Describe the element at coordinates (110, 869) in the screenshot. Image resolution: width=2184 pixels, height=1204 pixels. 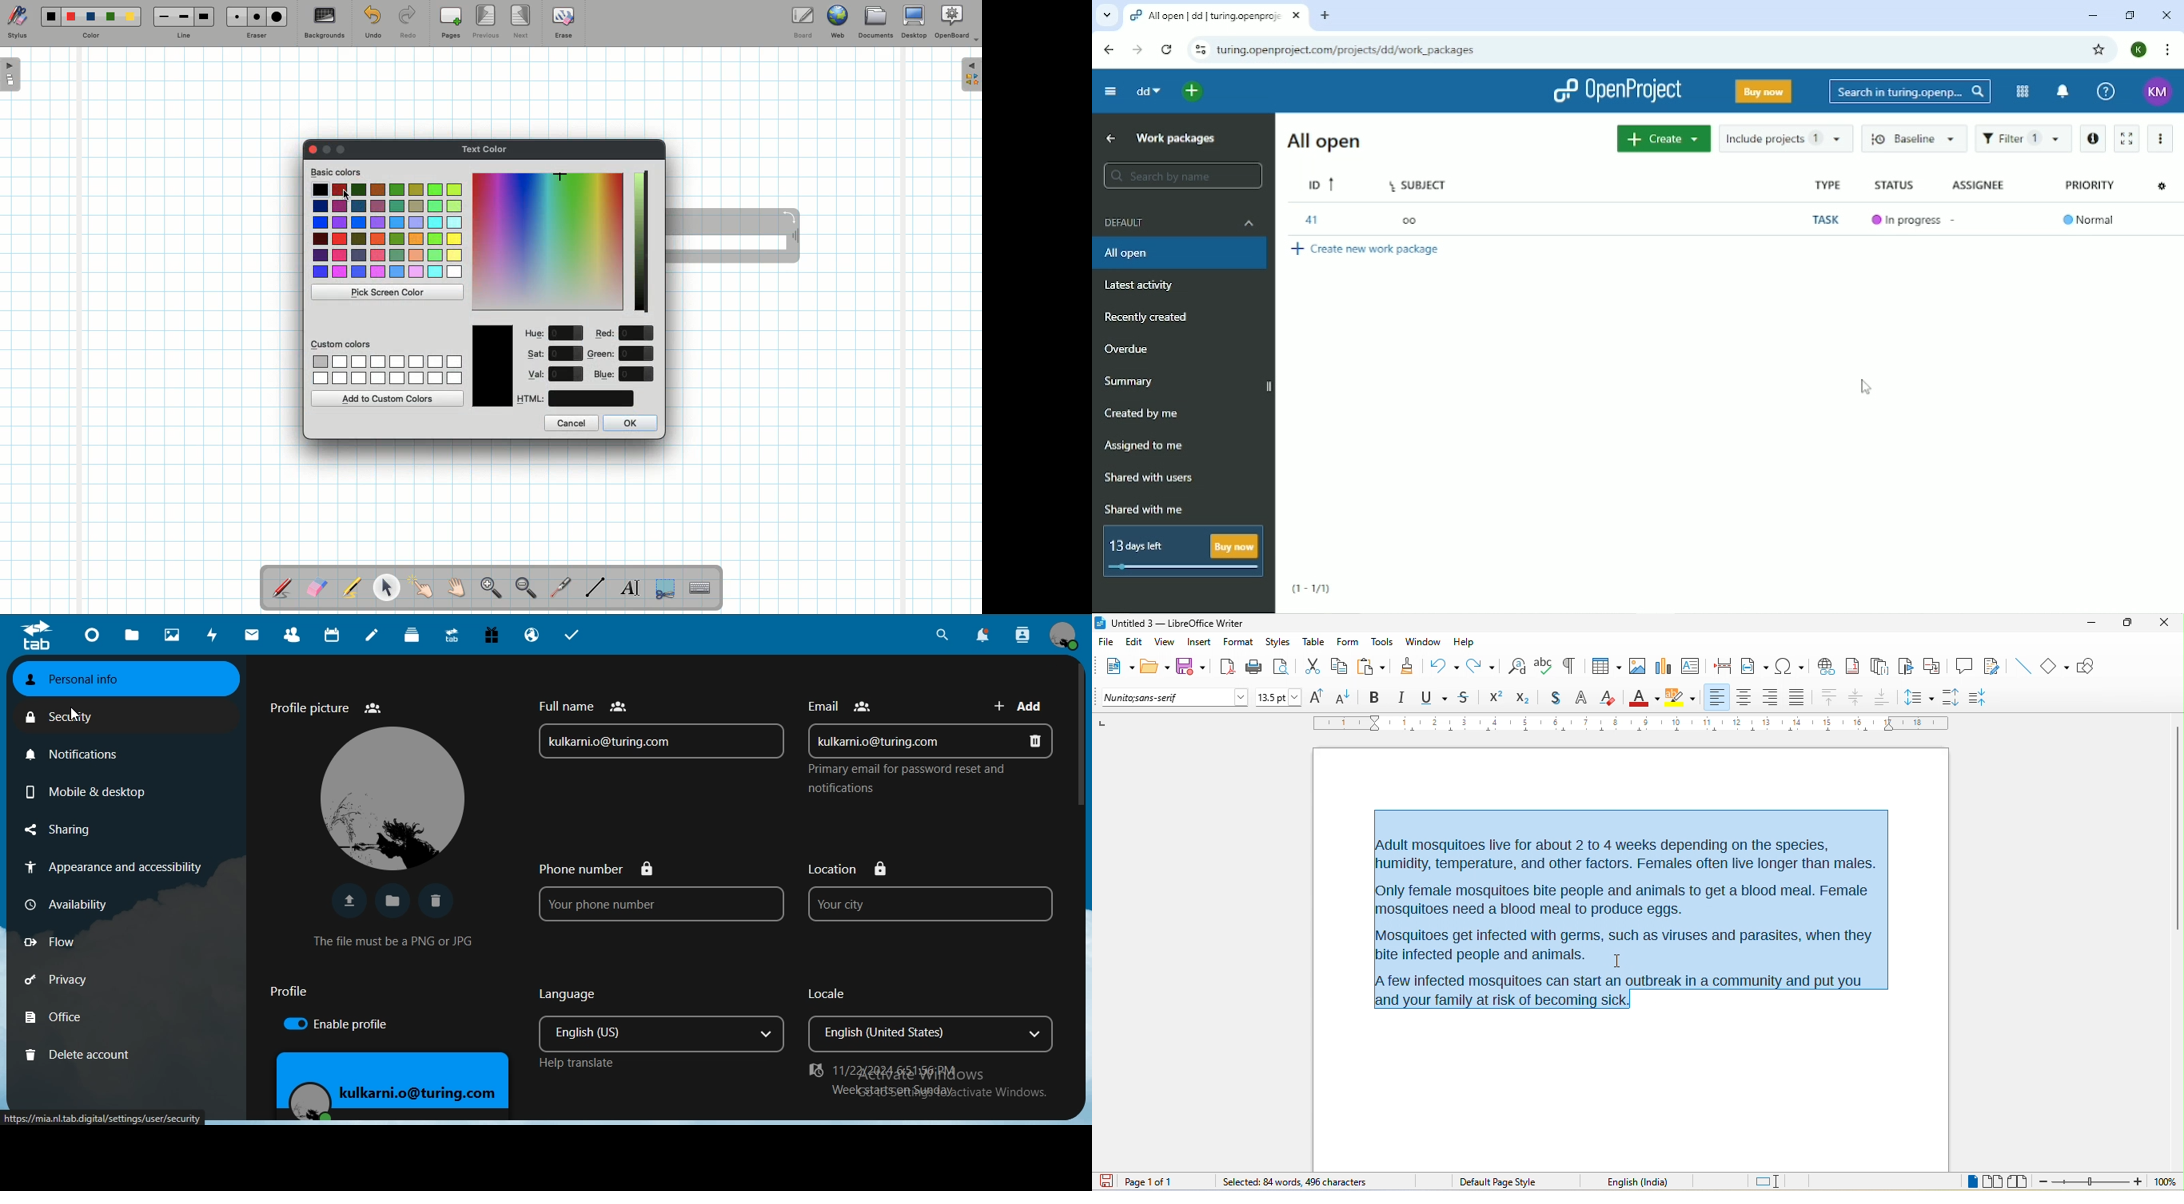
I see `appearance and accessibility` at that location.